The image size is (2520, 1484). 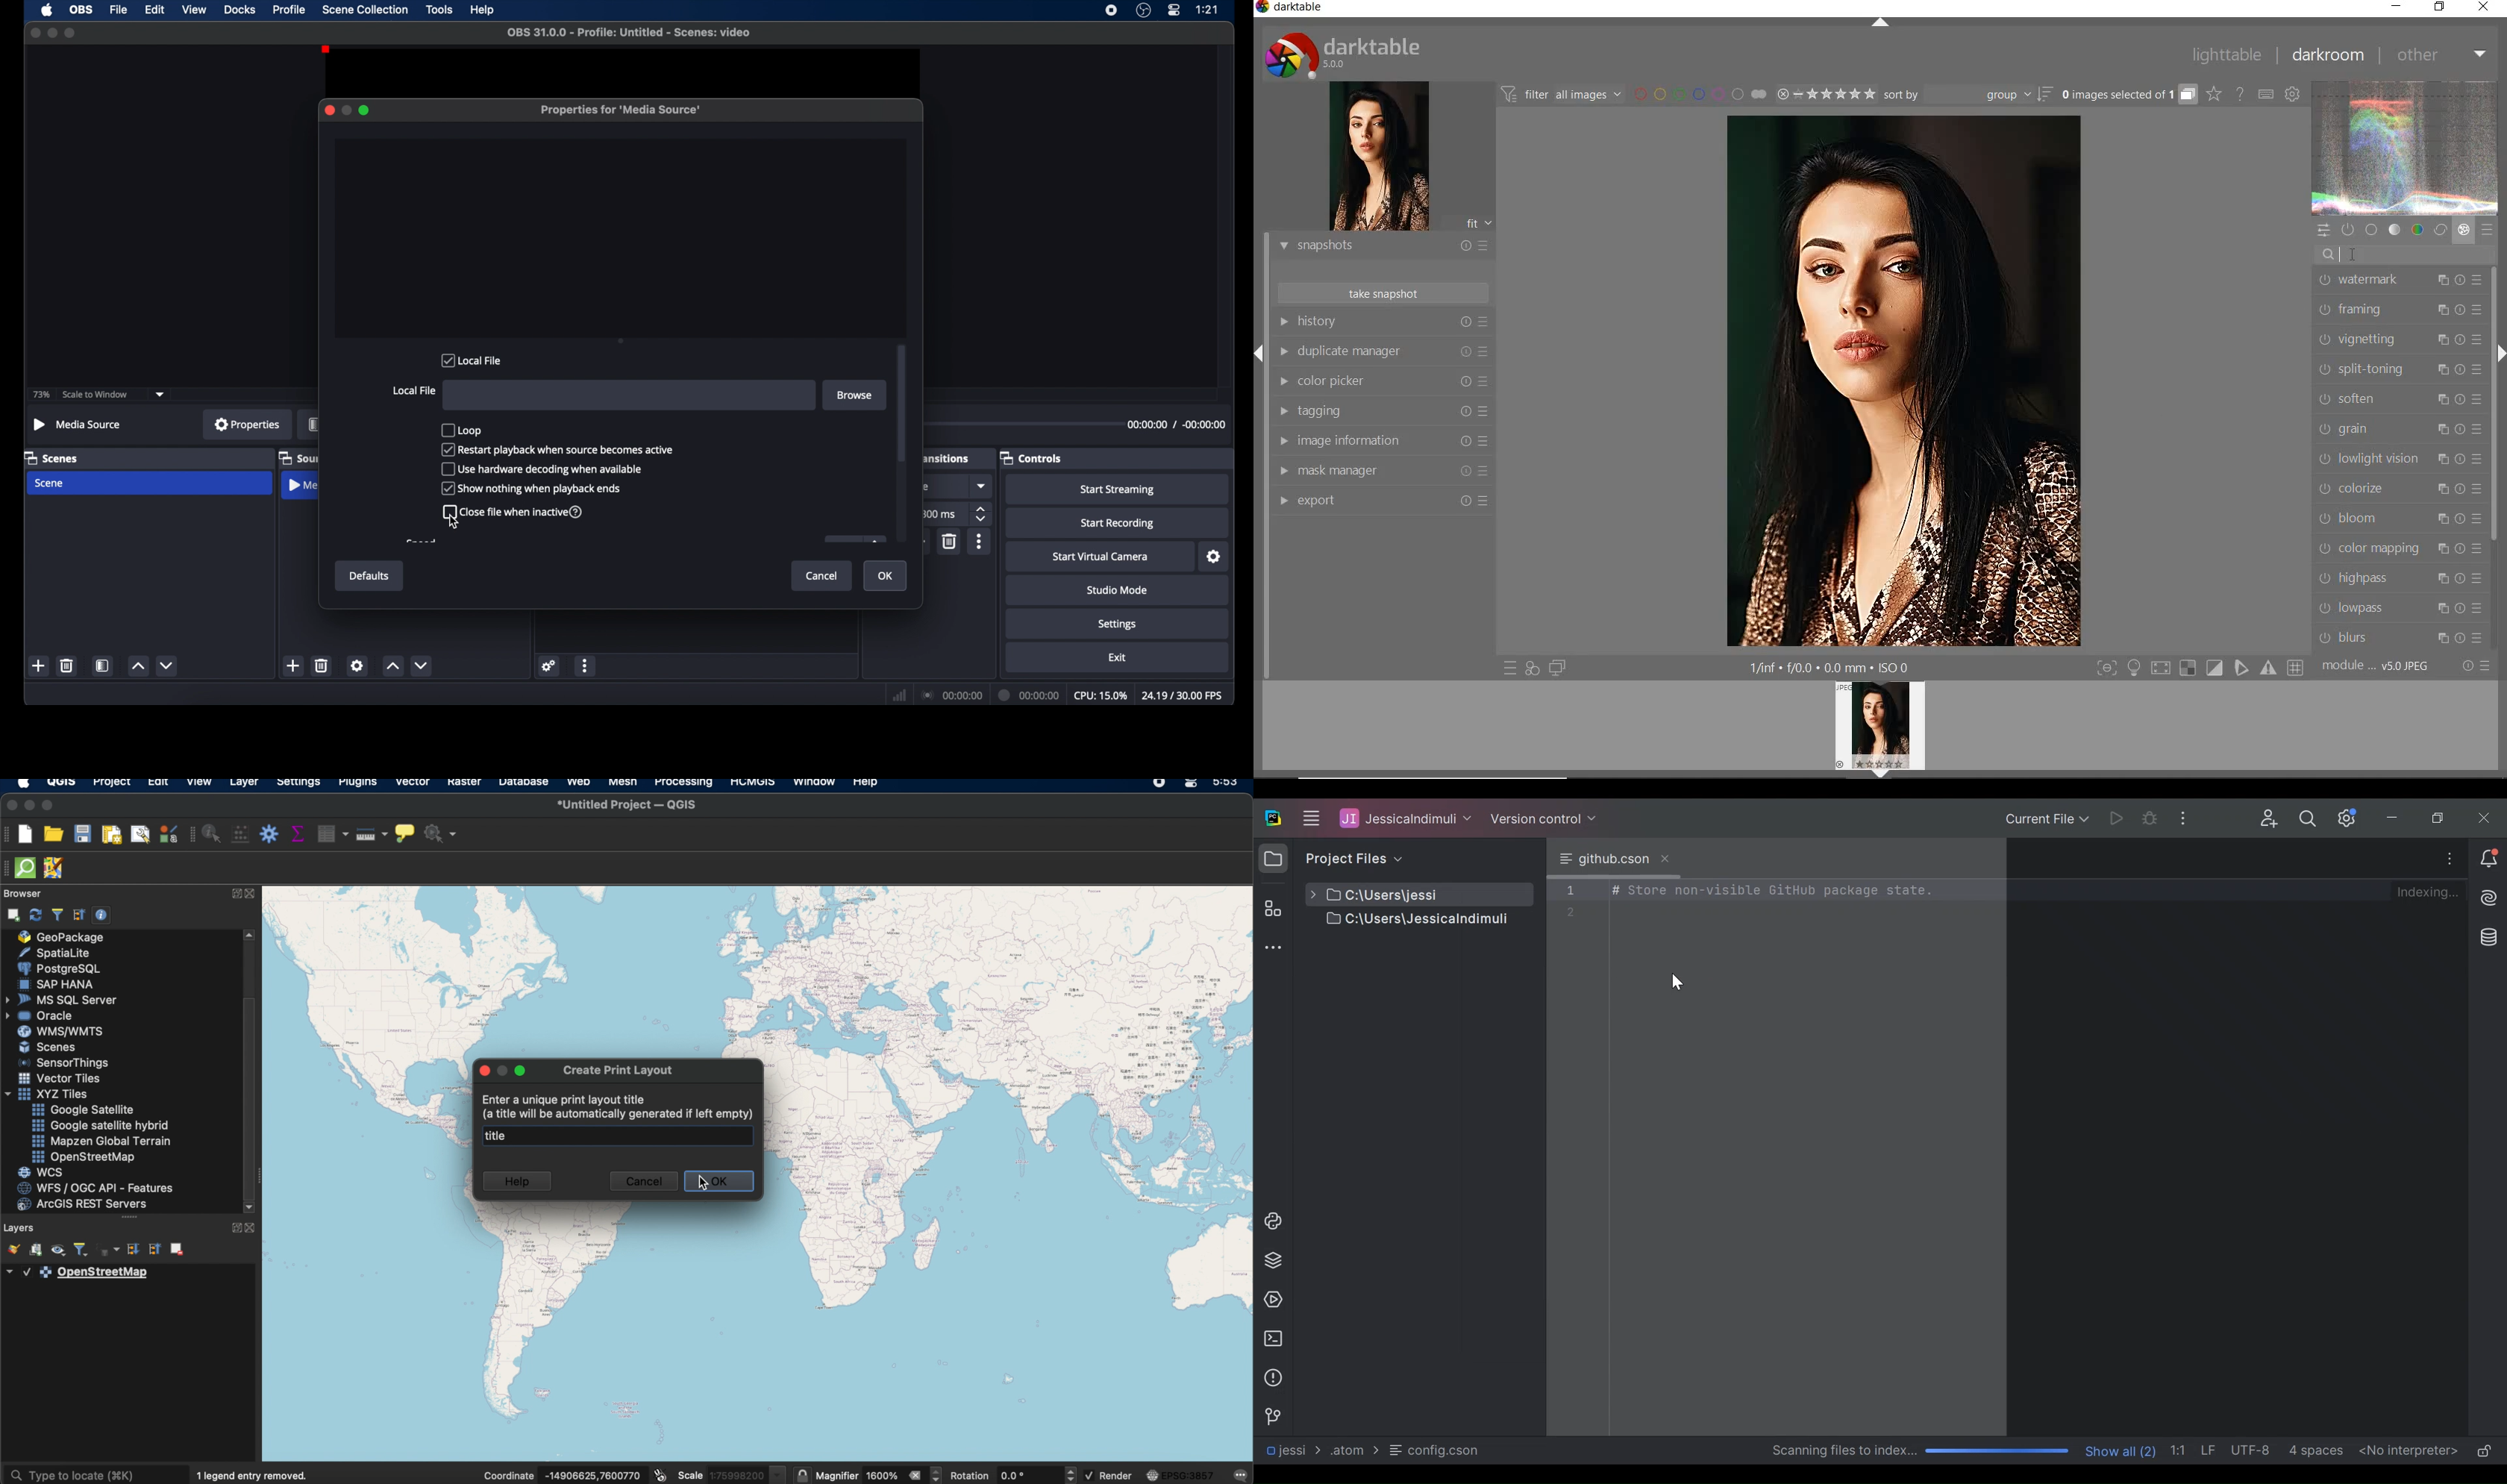 What do you see at coordinates (82, 10) in the screenshot?
I see `obs` at bounding box center [82, 10].